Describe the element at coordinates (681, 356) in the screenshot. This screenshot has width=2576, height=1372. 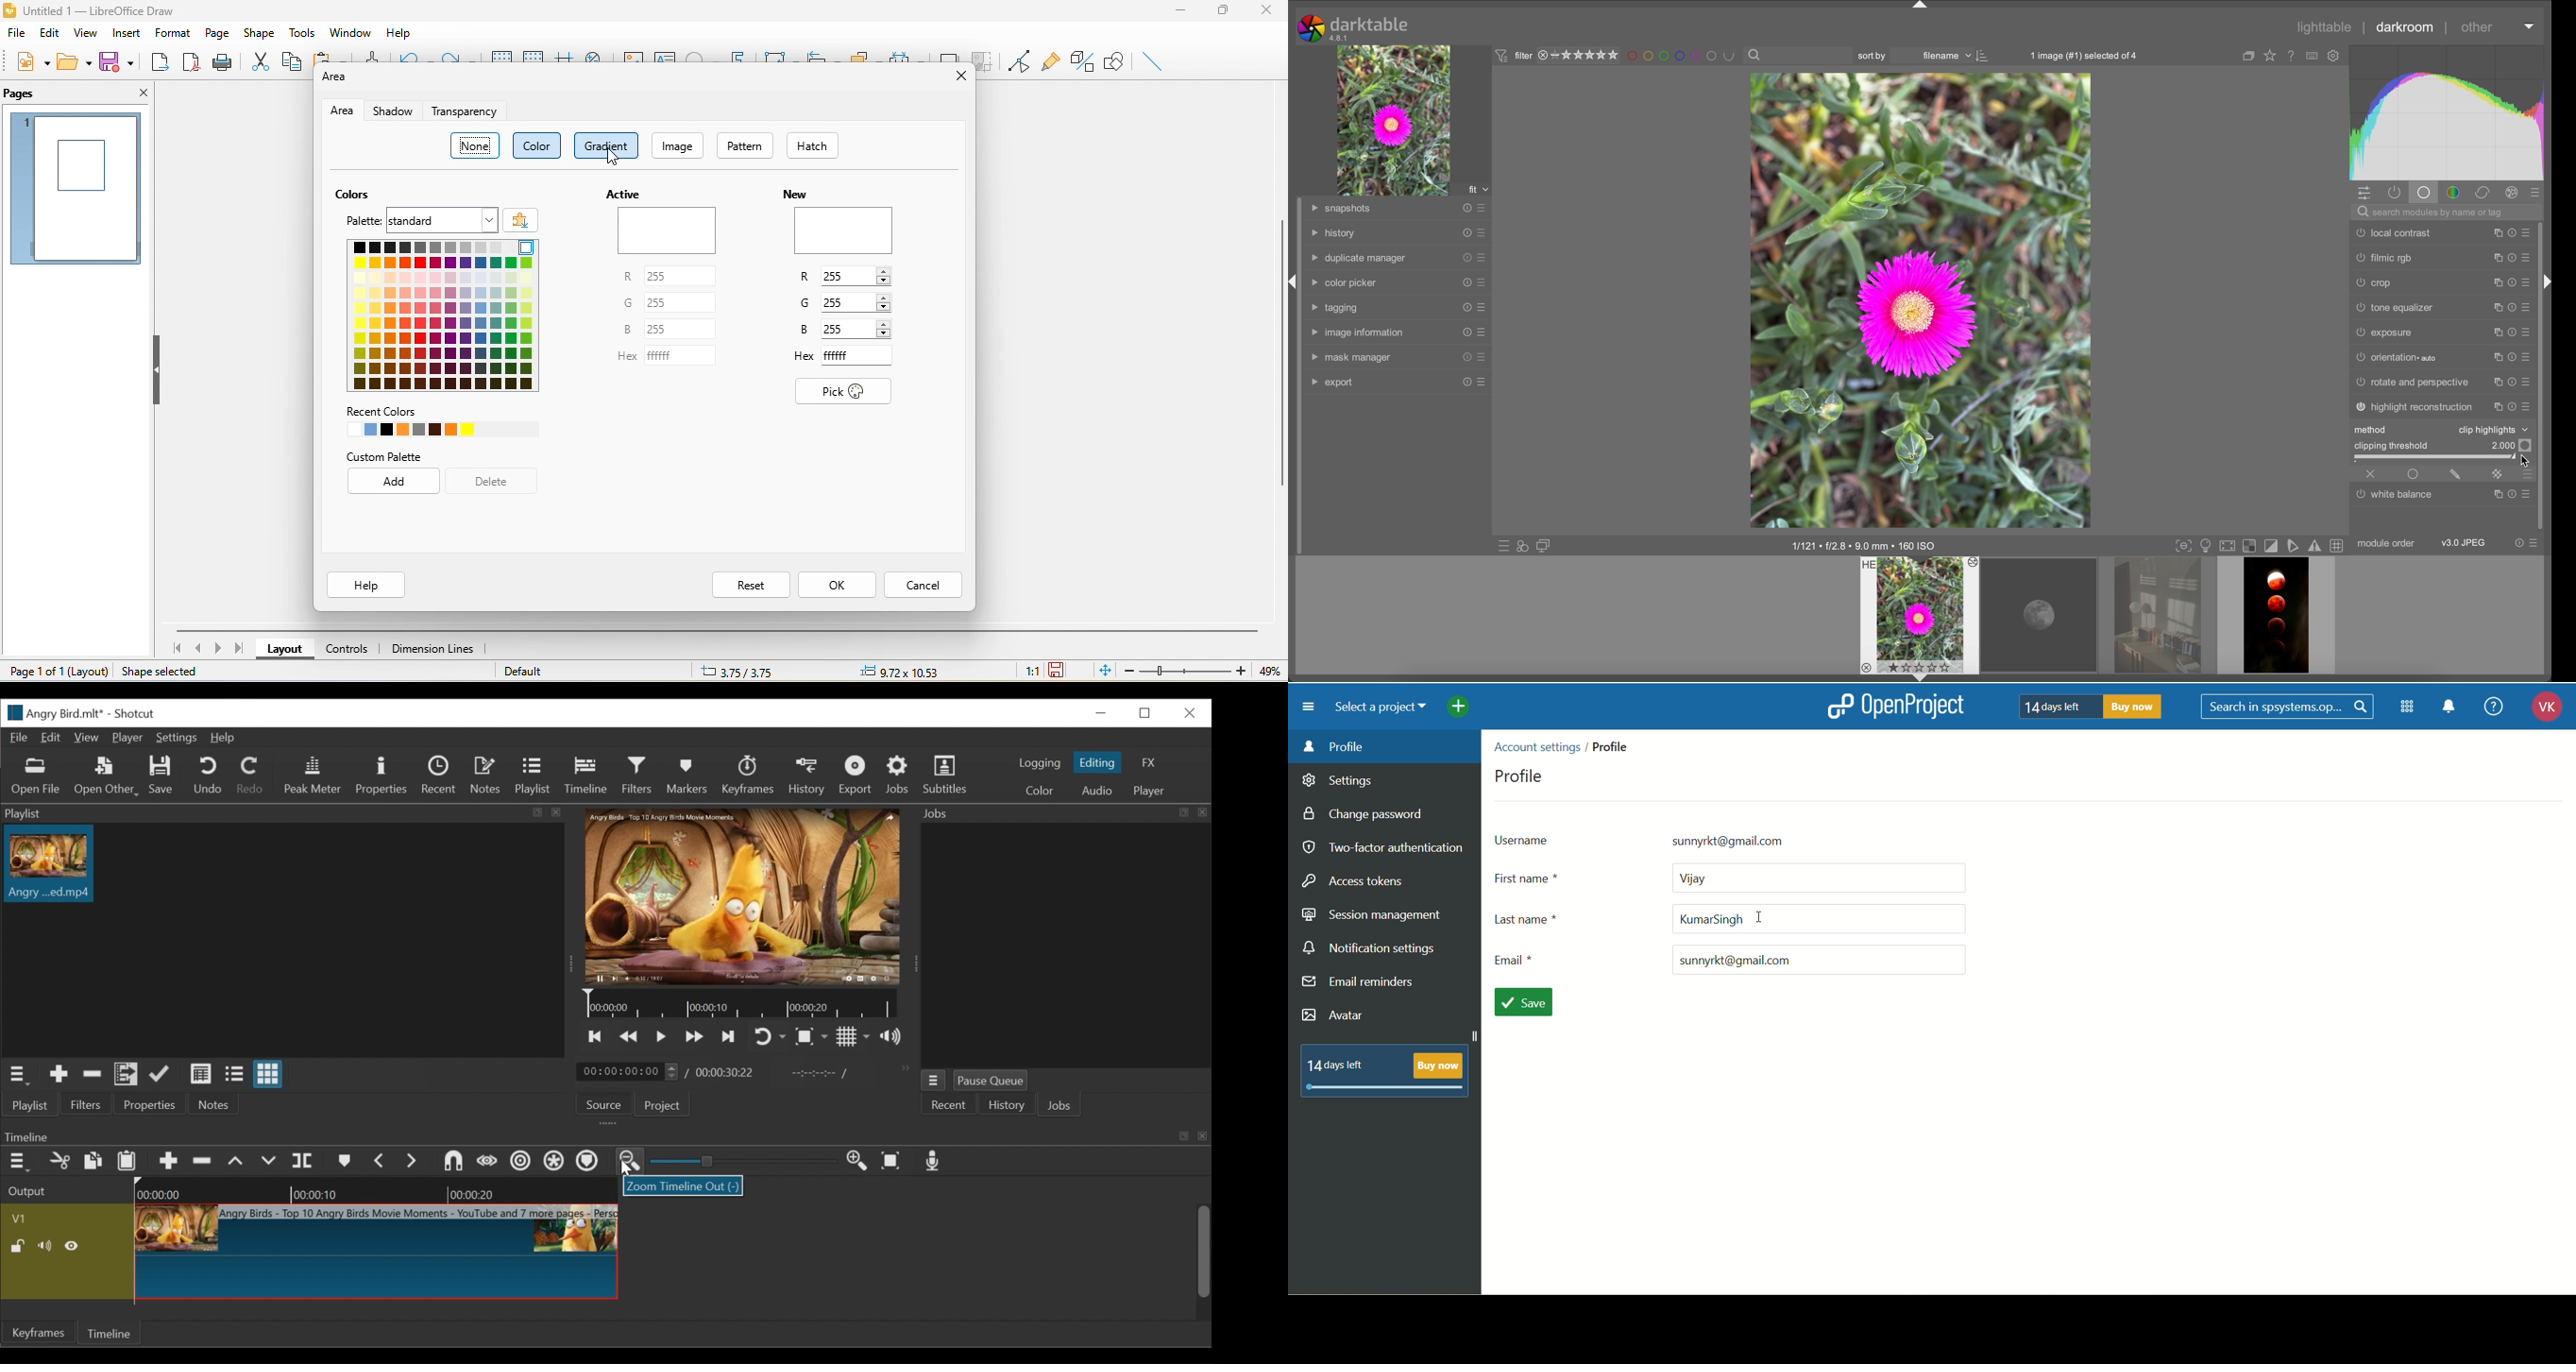
I see `ffffff` at that location.